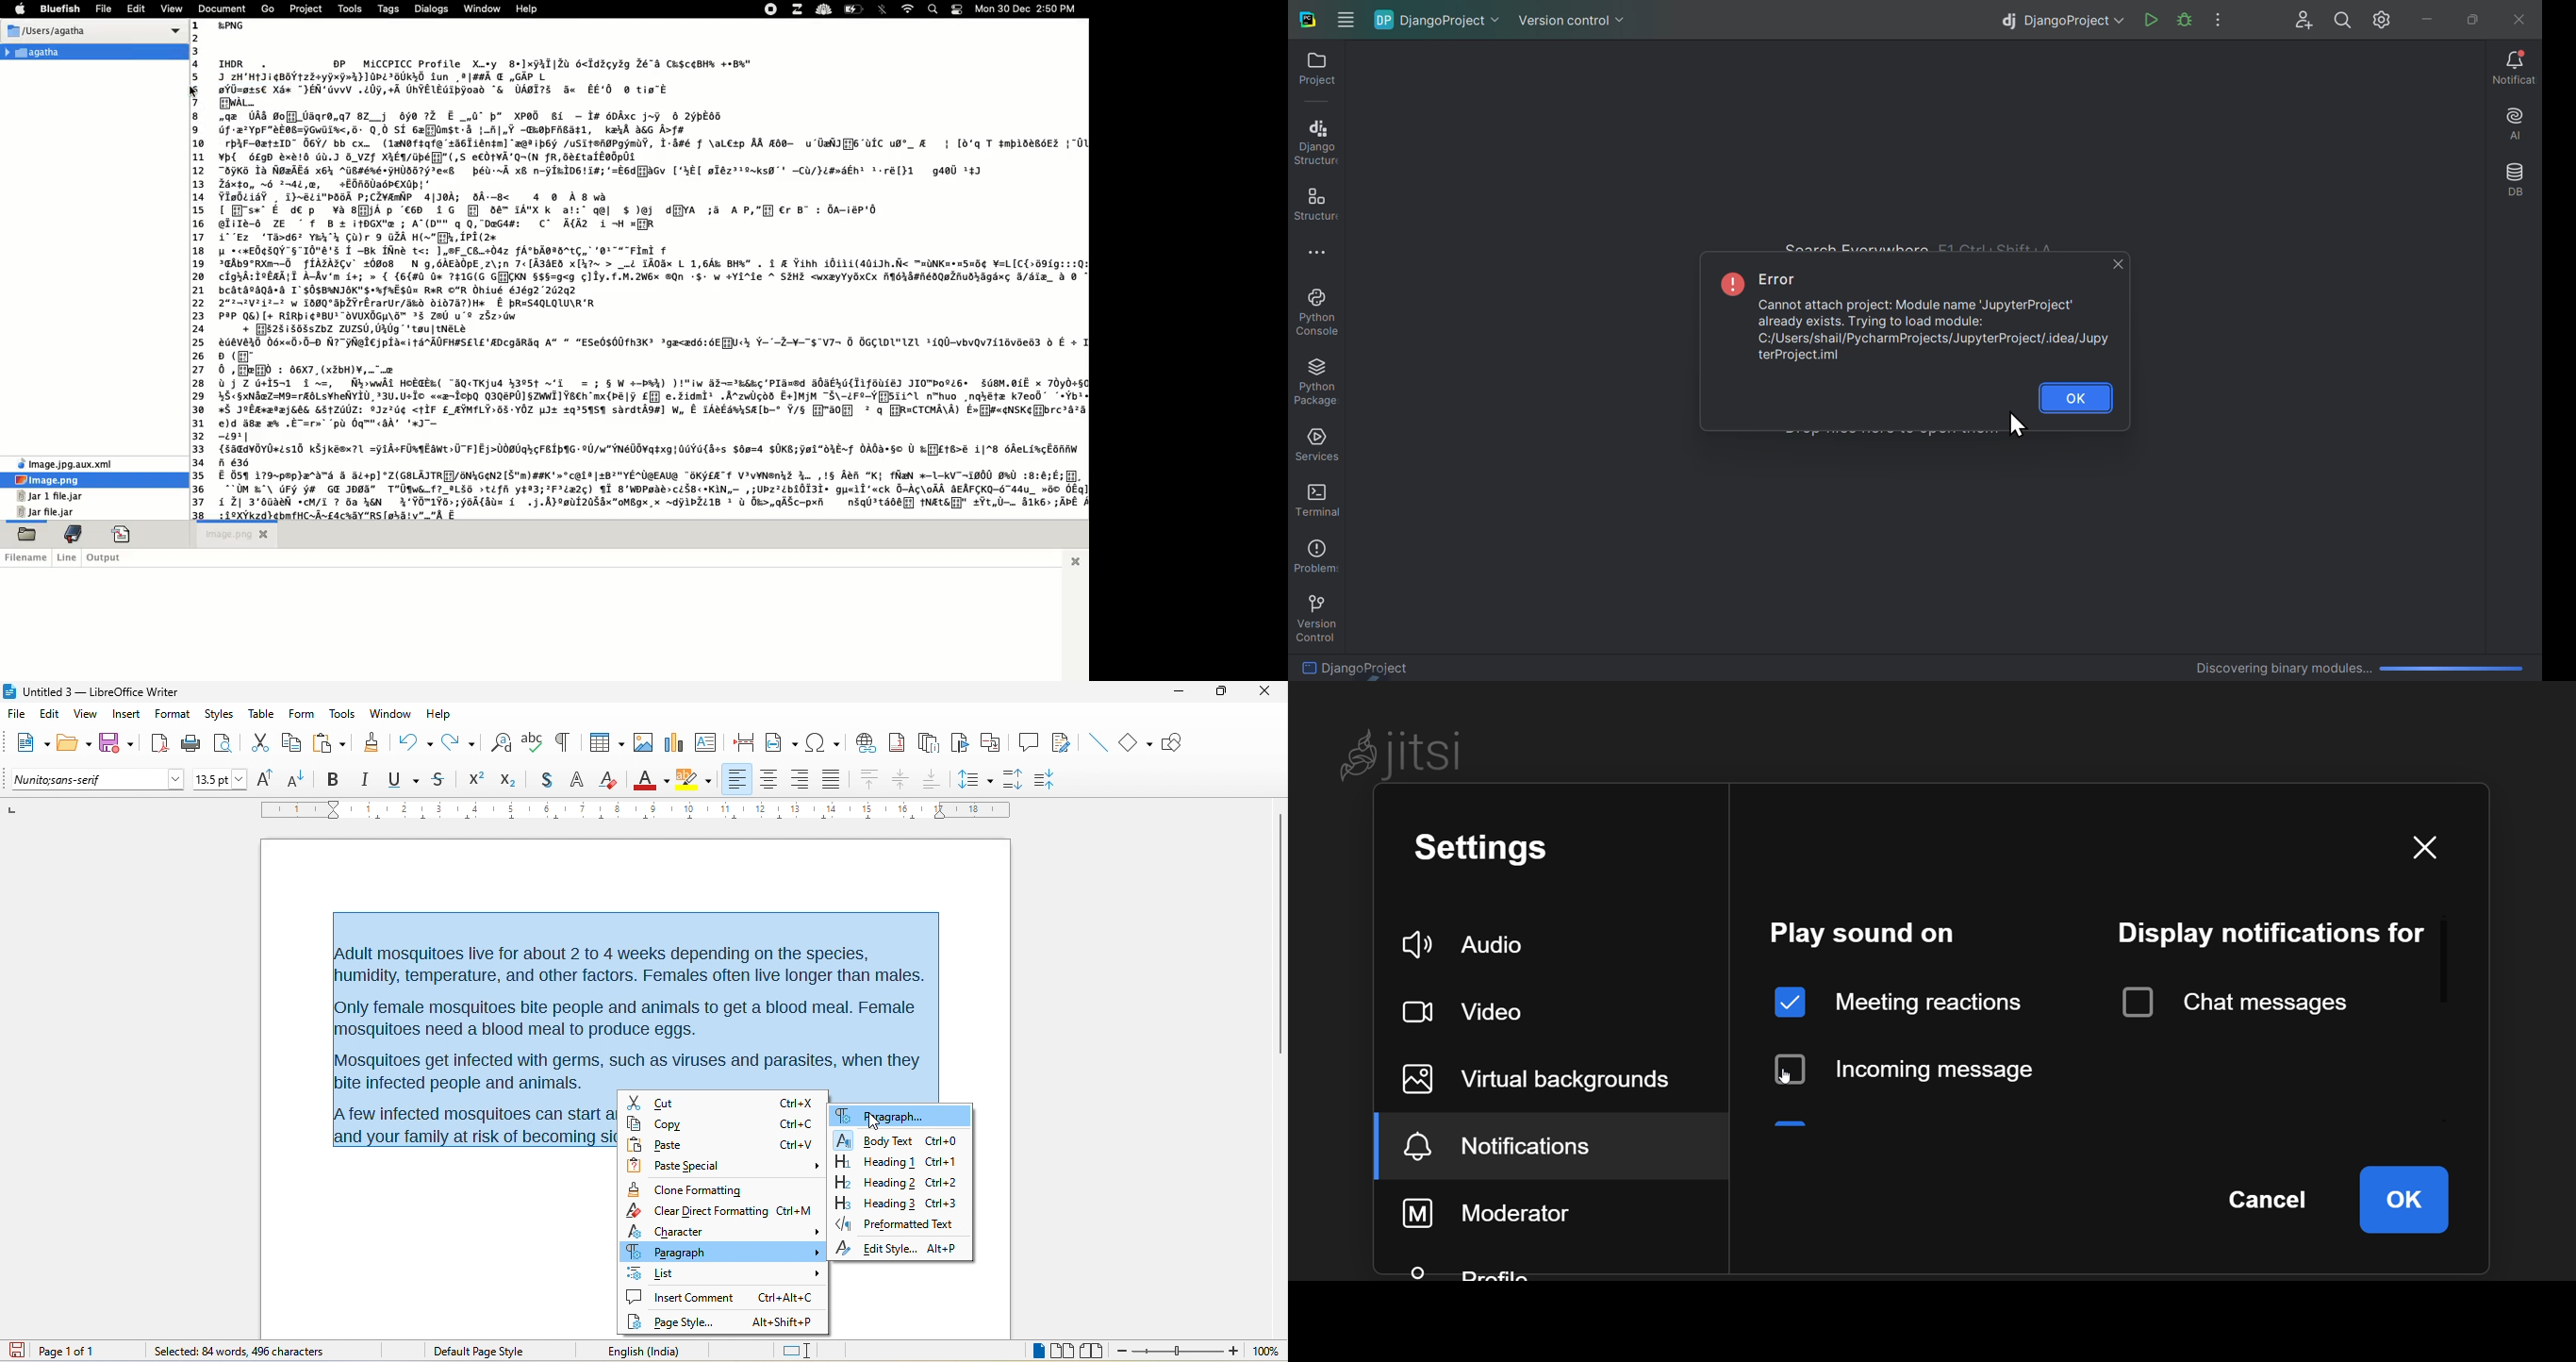 This screenshot has height=1372, width=2576. I want to click on Run project file, so click(2184, 20).